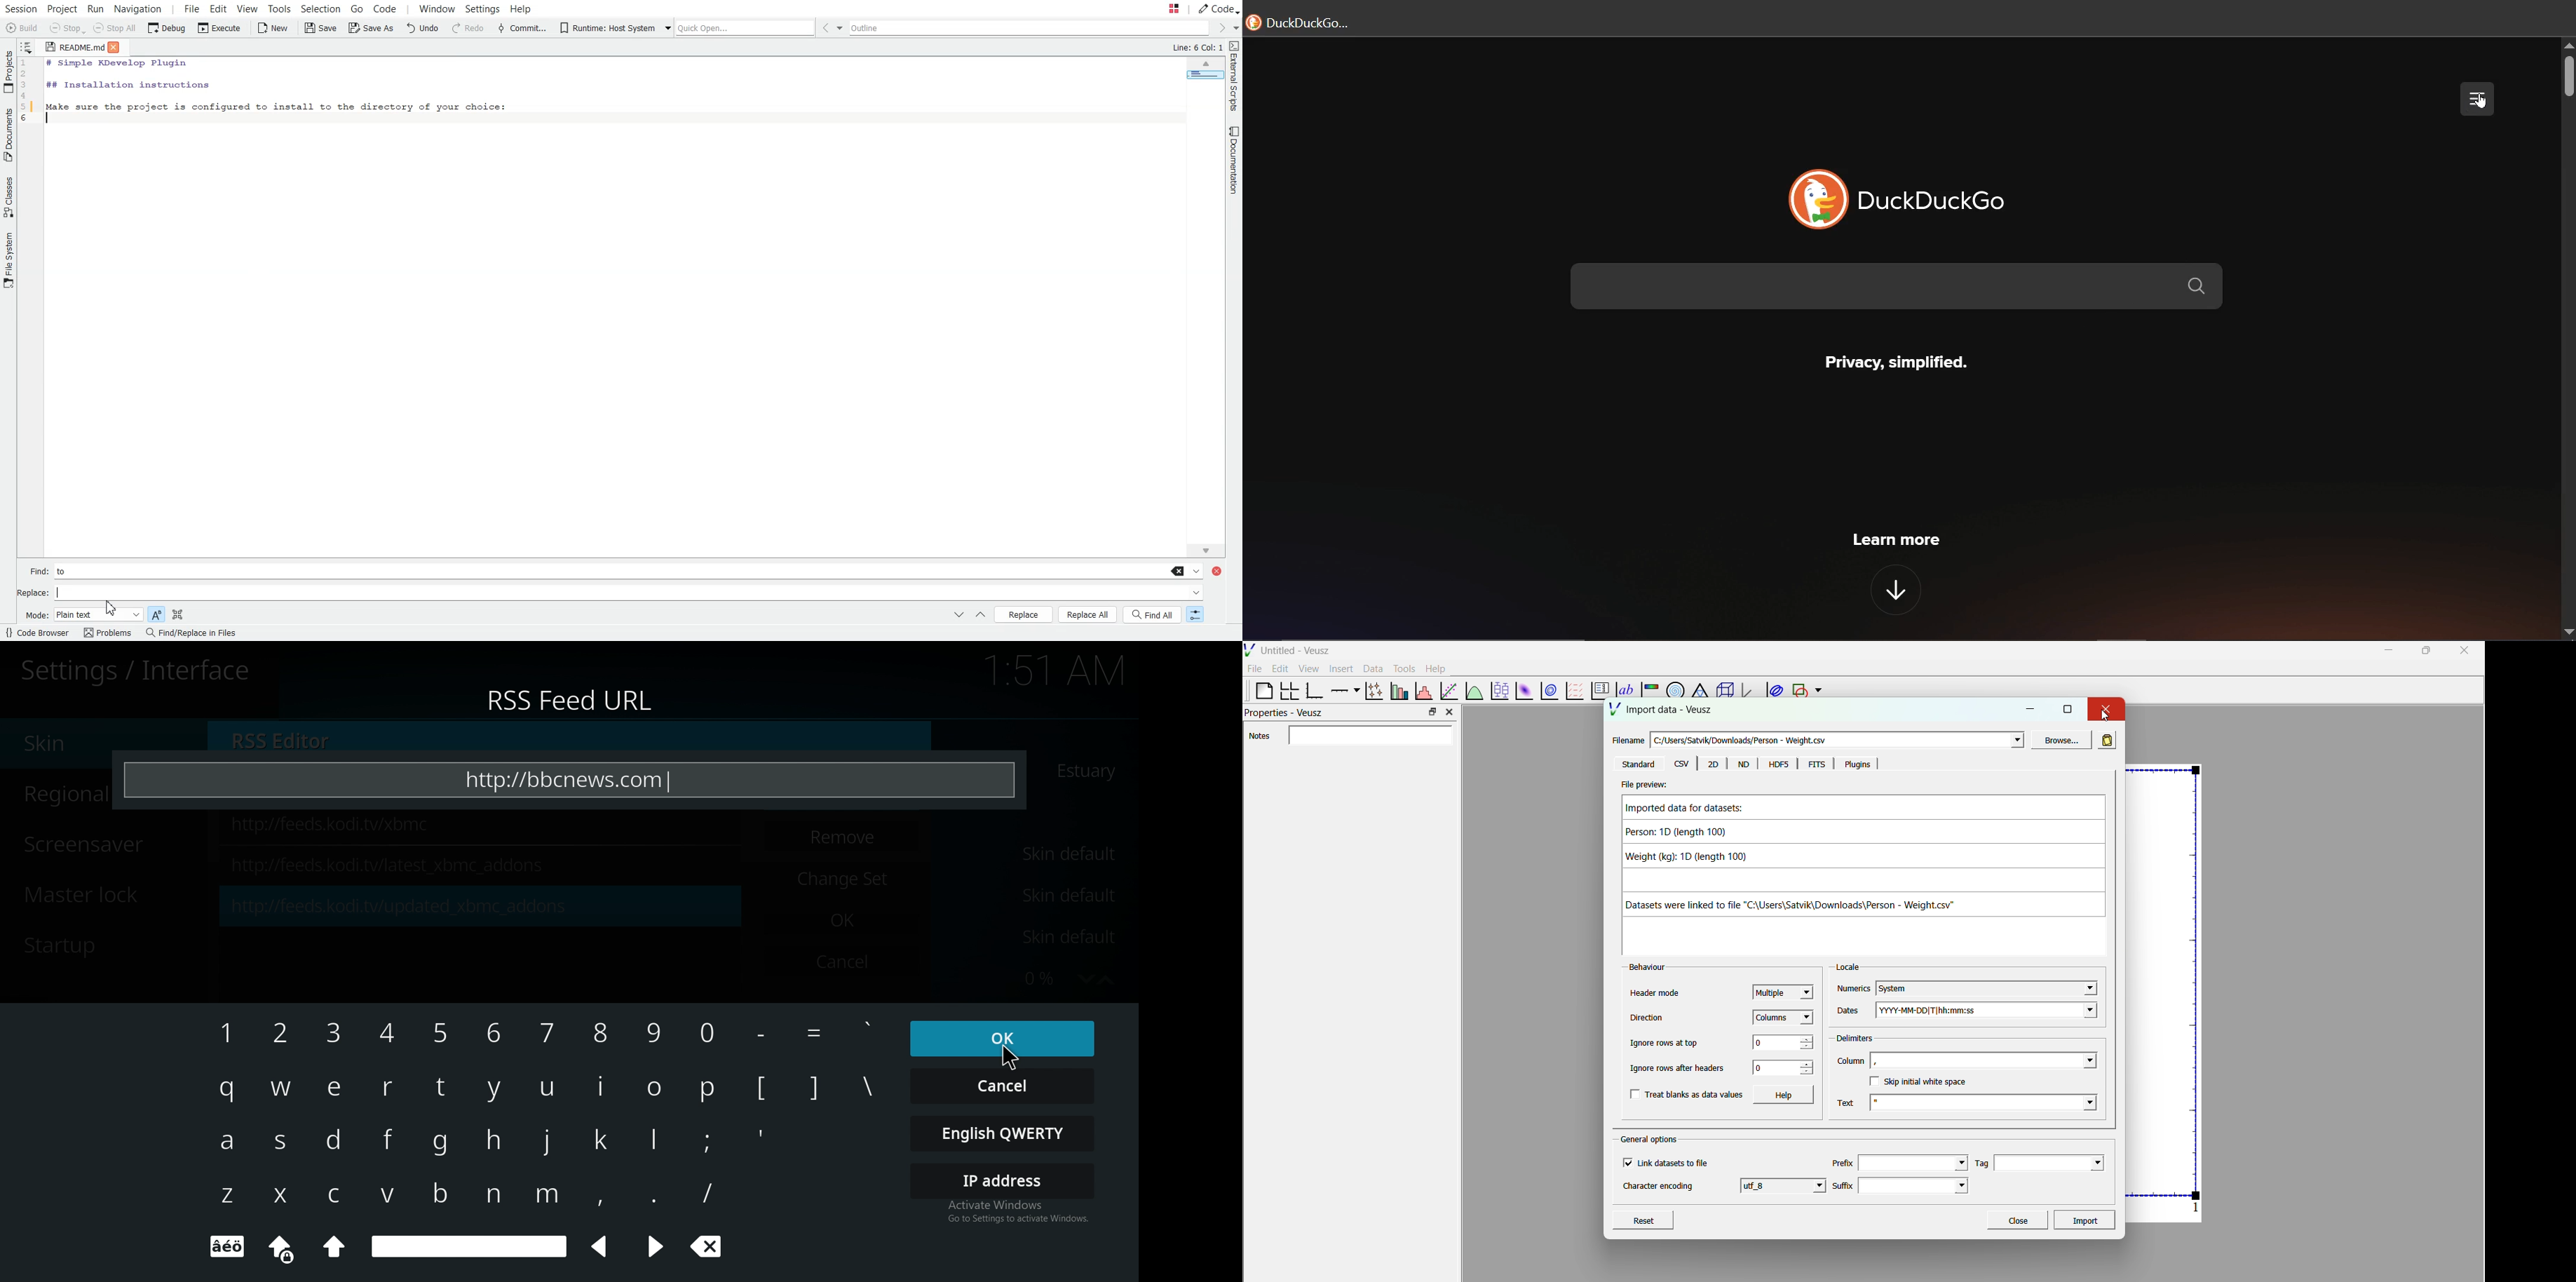  I want to click on down, so click(1892, 586).